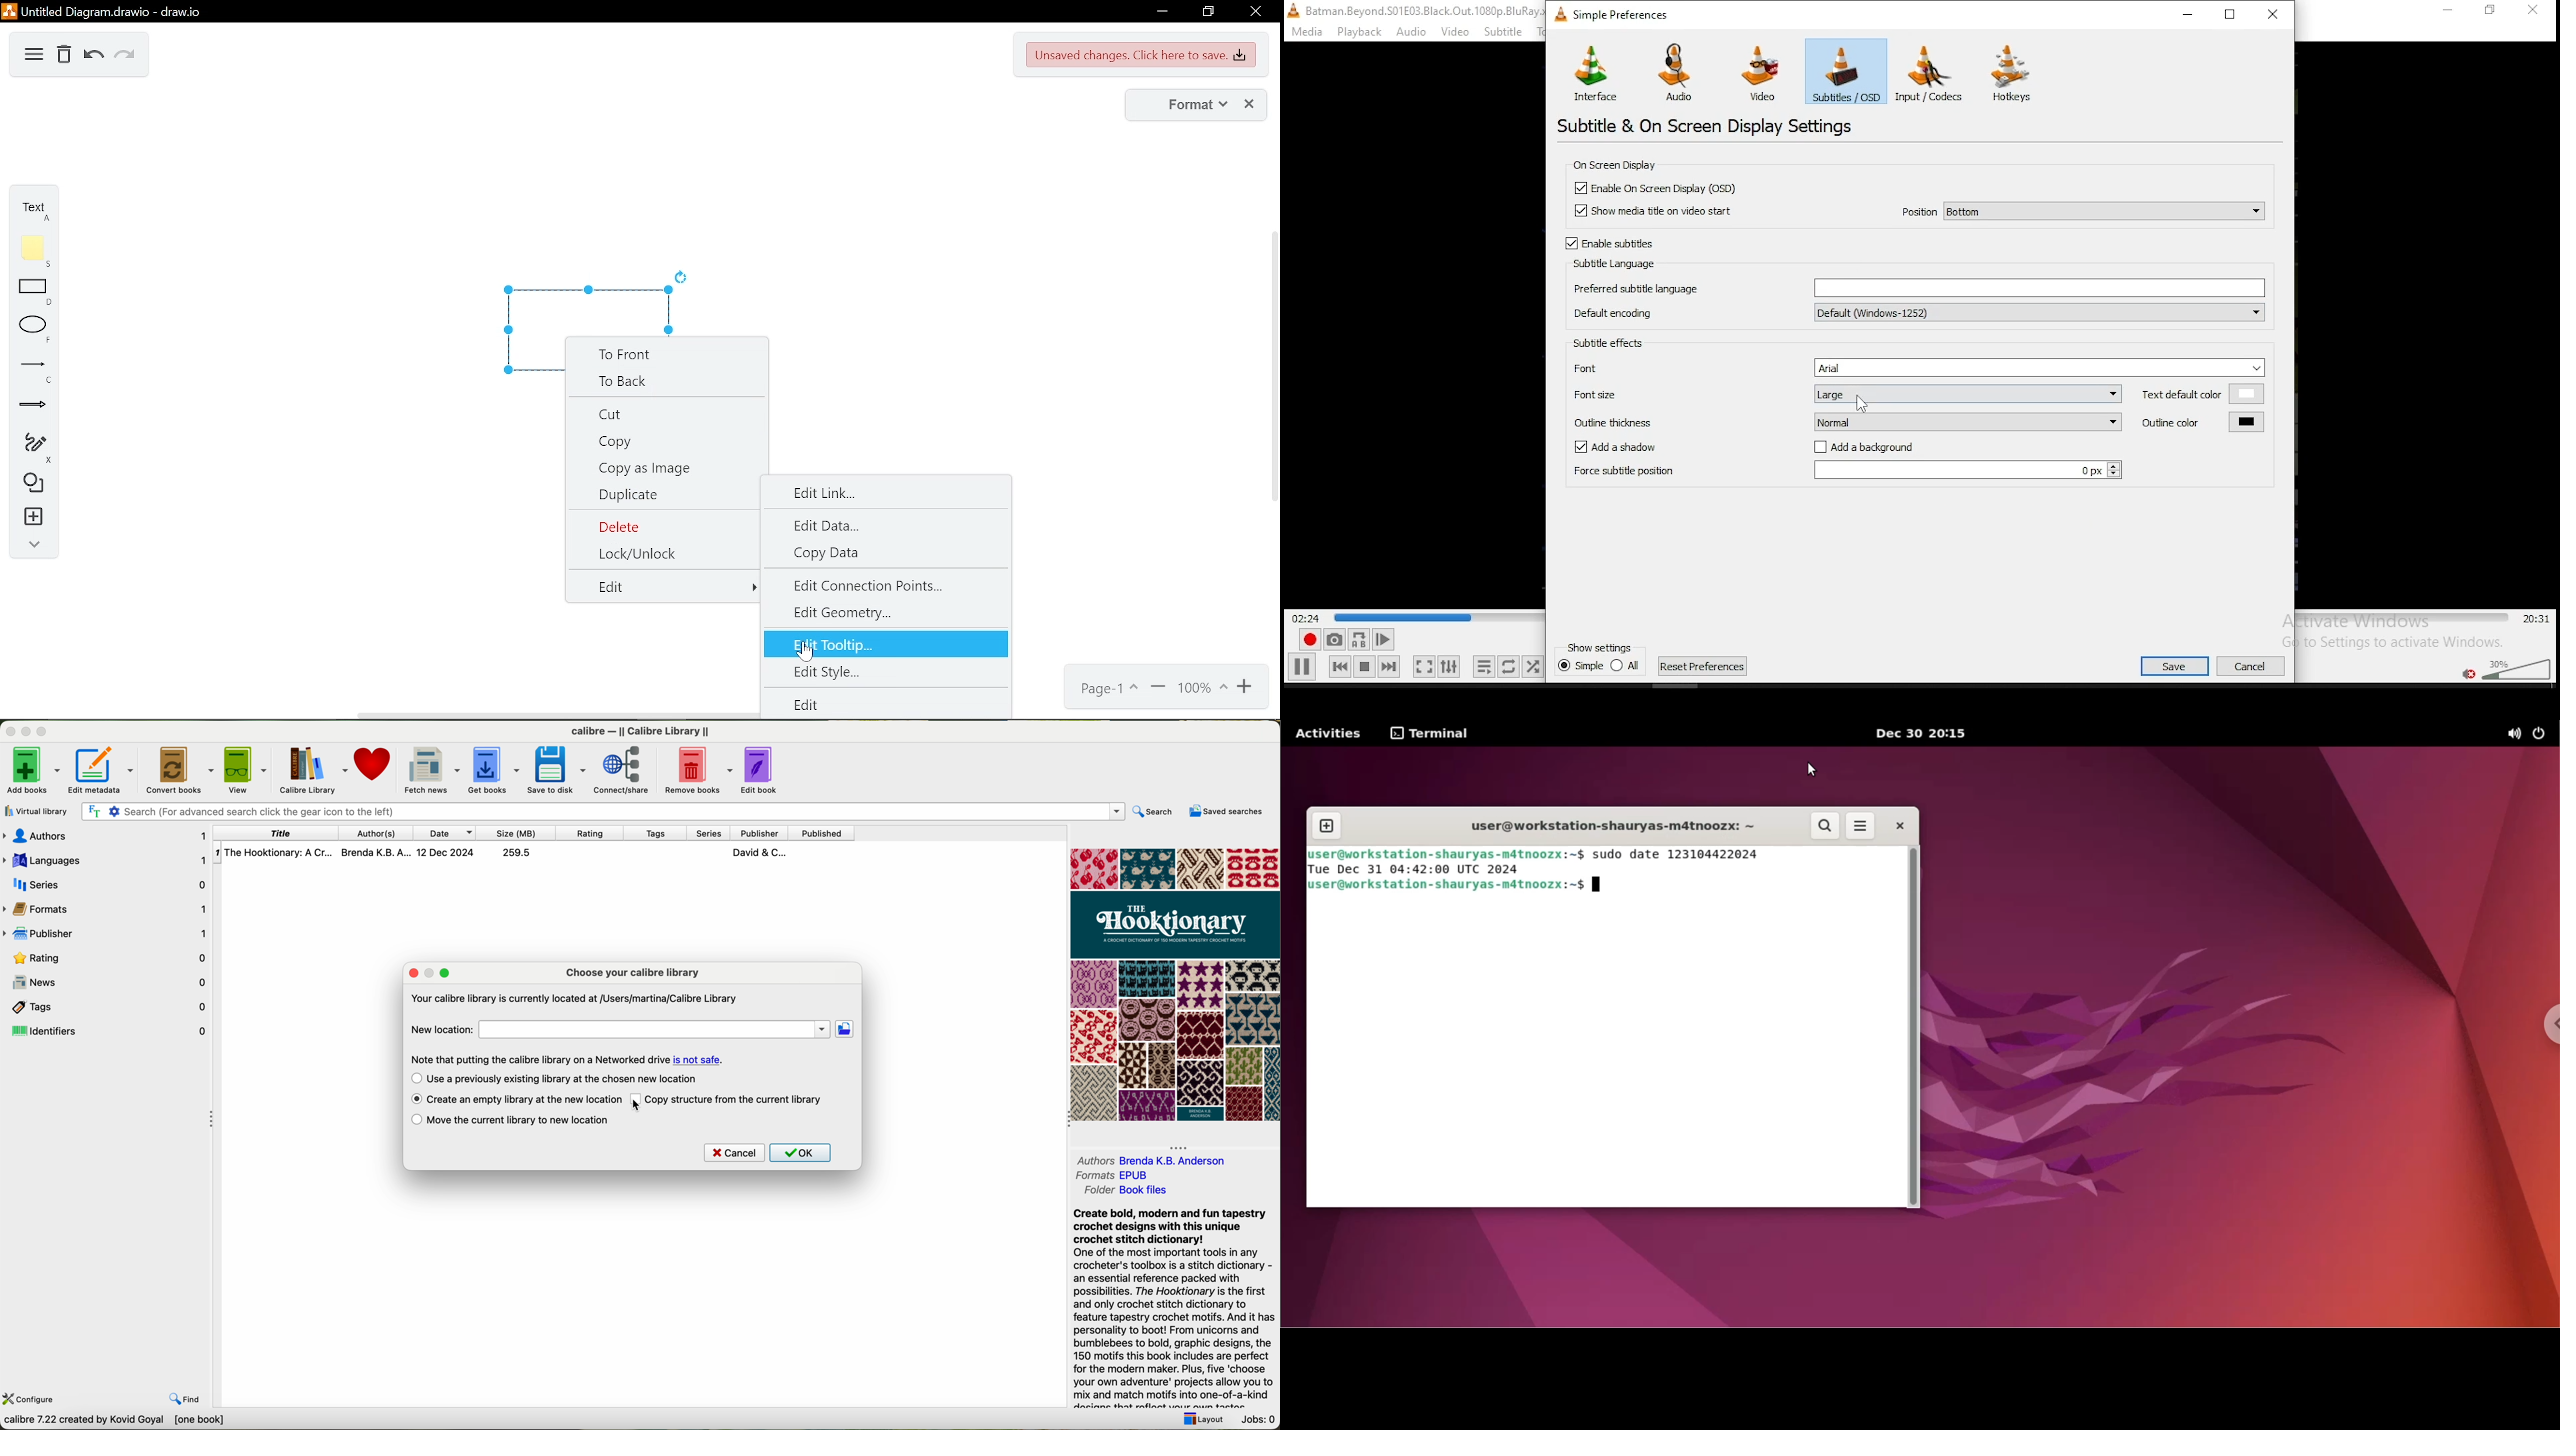 The image size is (2576, 1456). I want to click on text default color, so click(2203, 394).